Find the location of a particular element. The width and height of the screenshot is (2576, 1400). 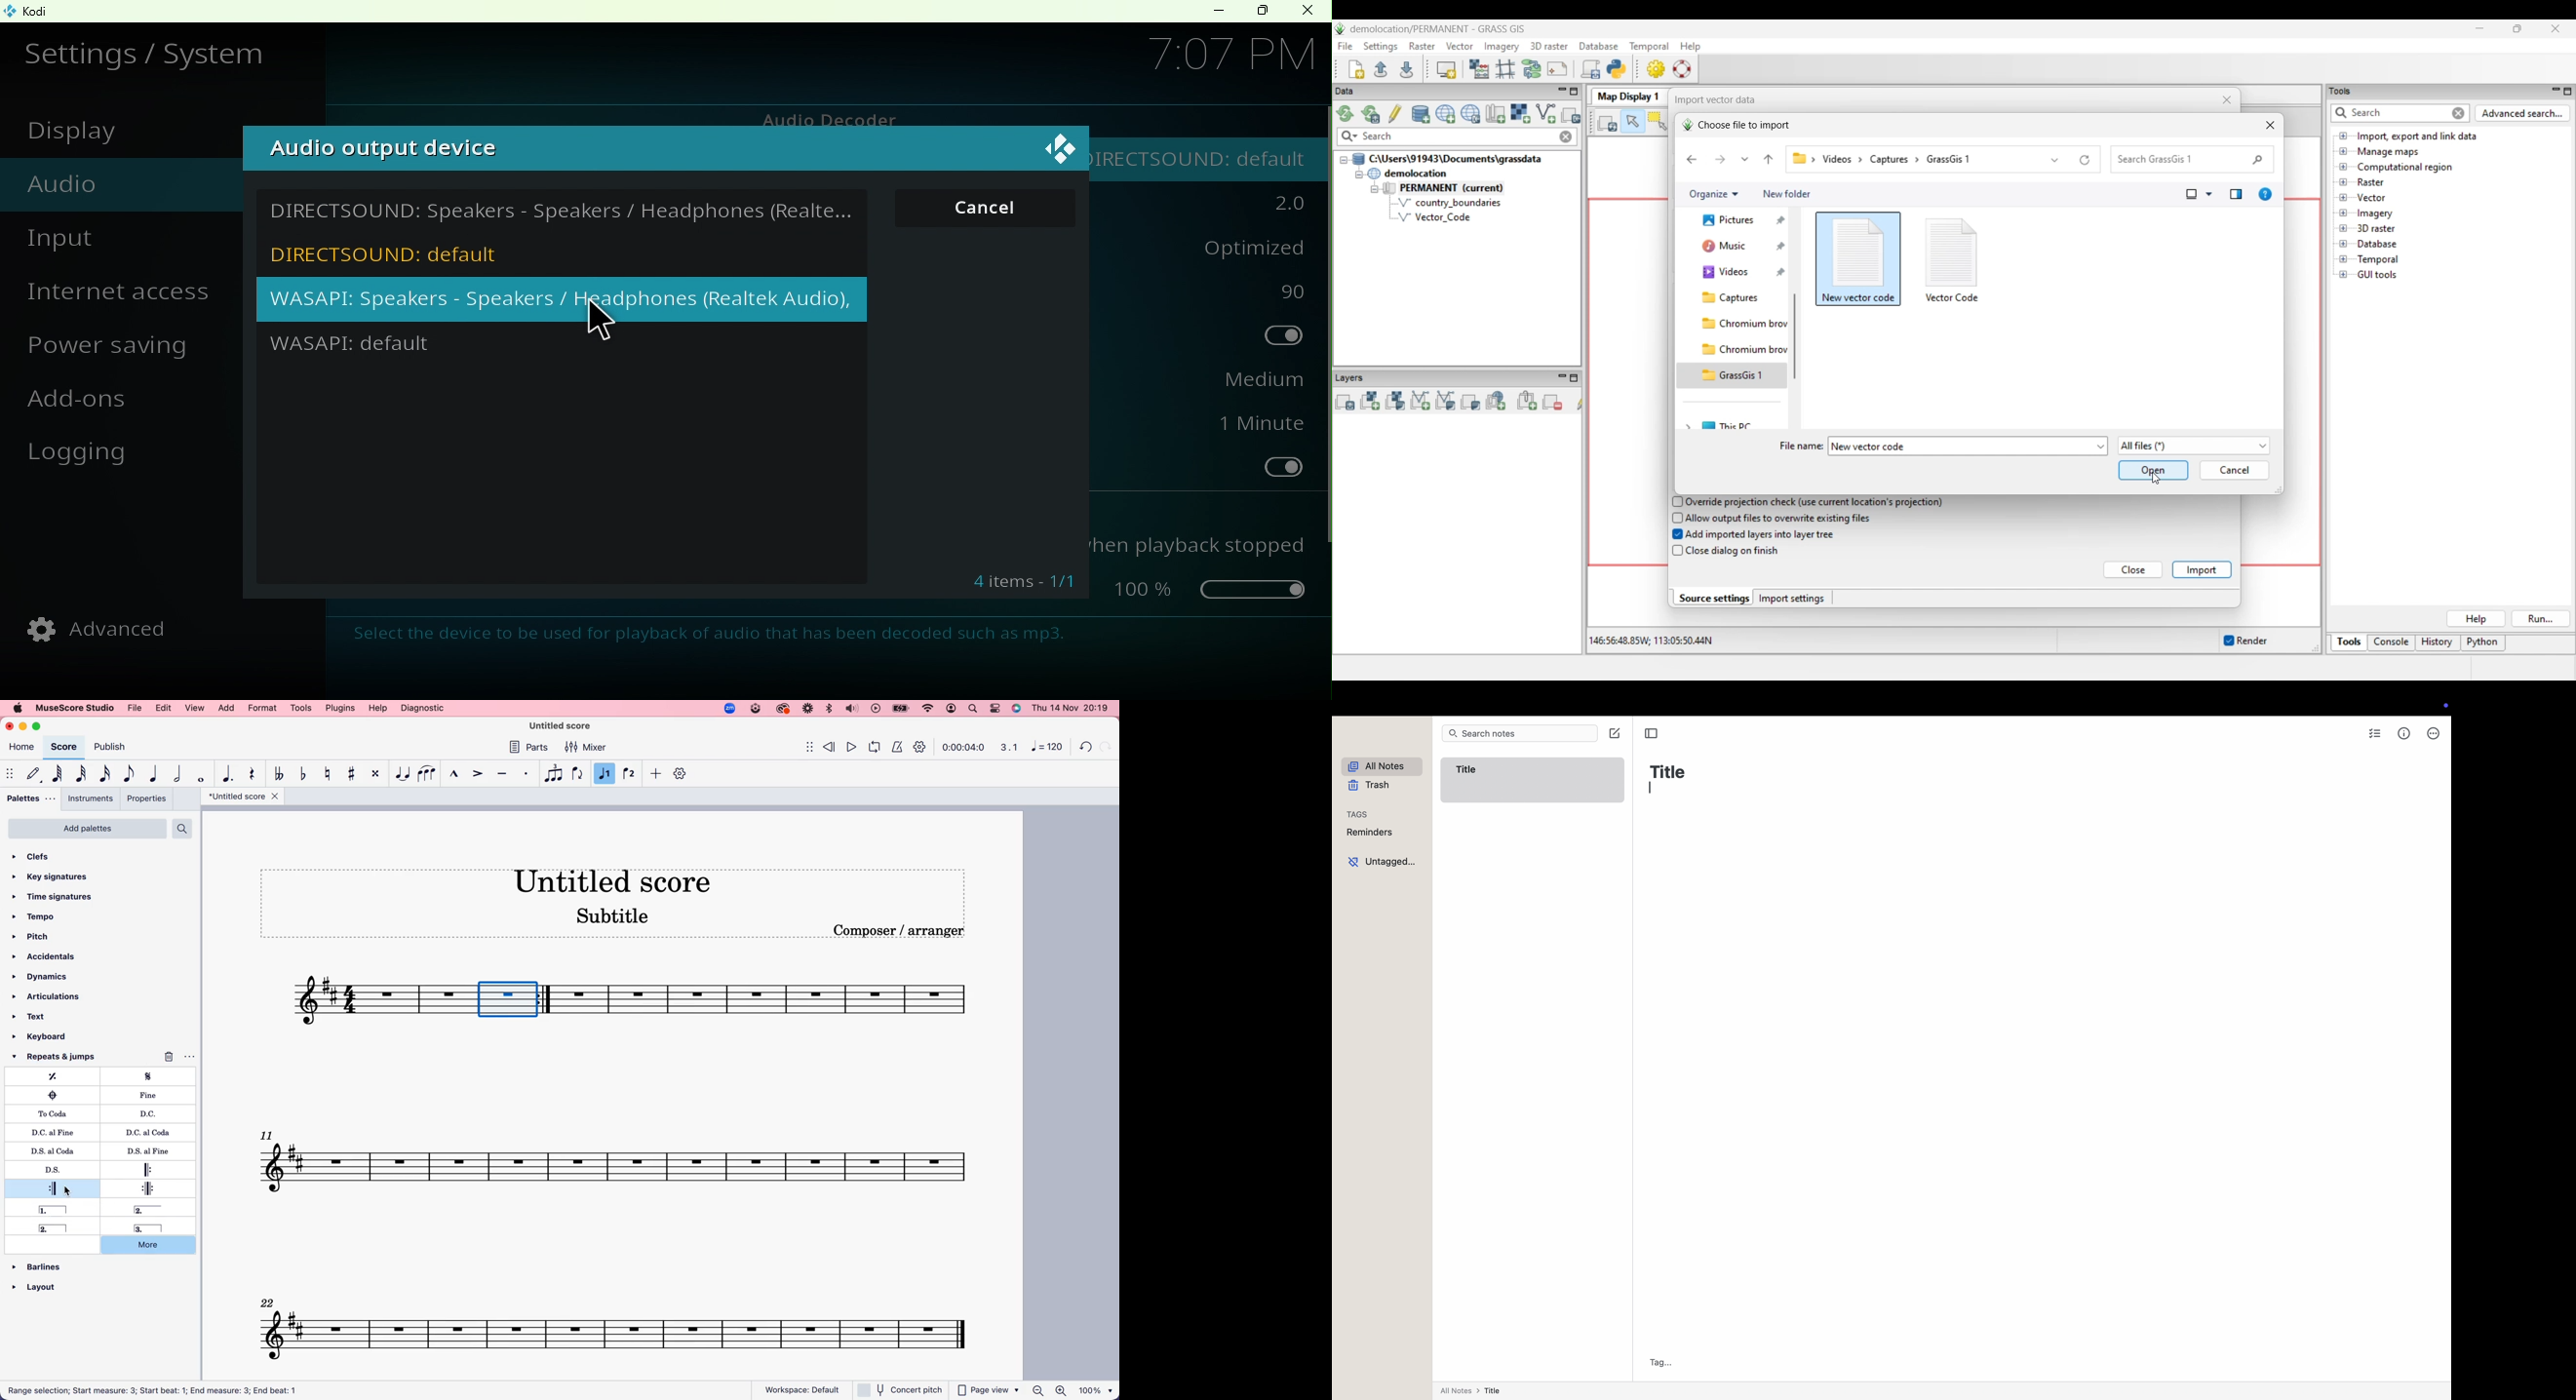

reminders is located at coordinates (1382, 834).